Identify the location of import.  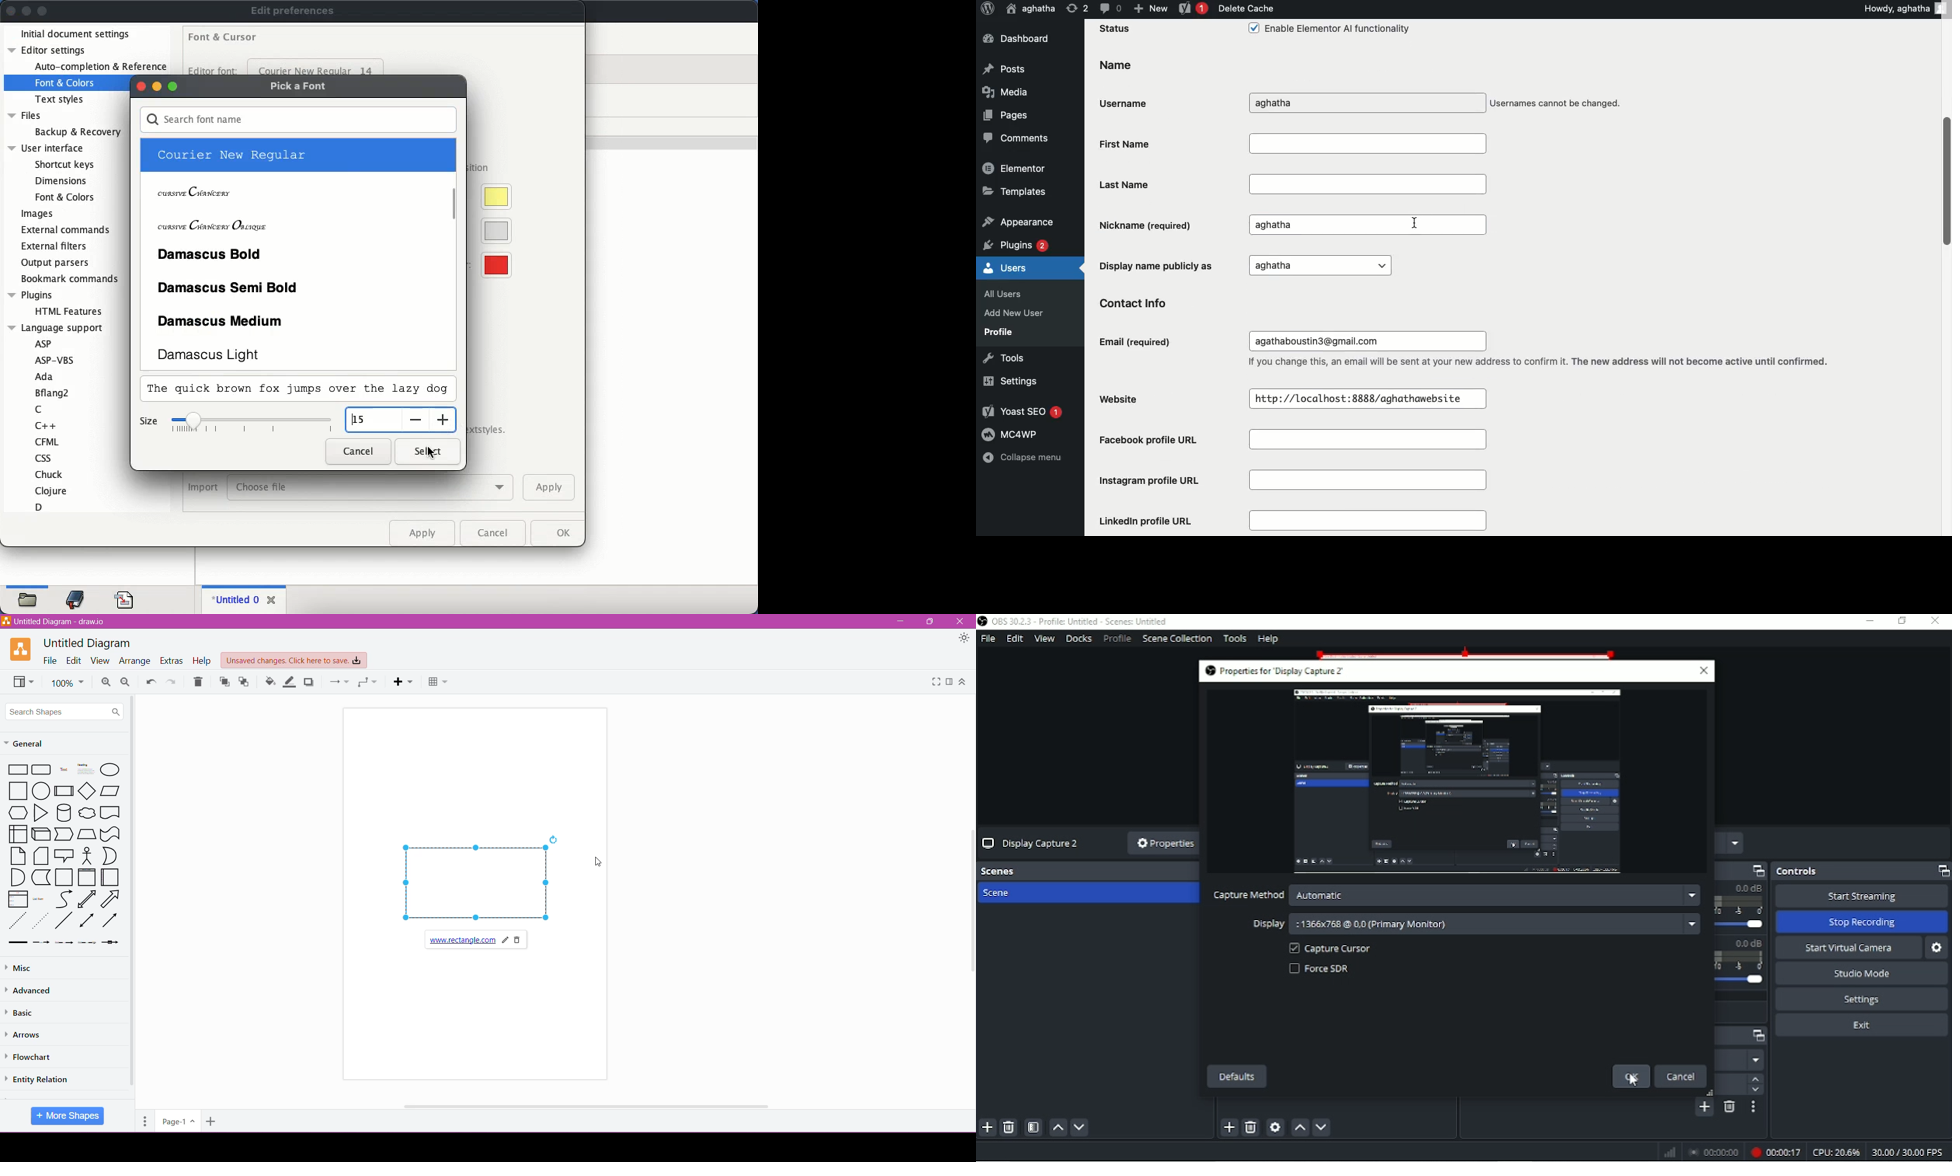
(203, 488).